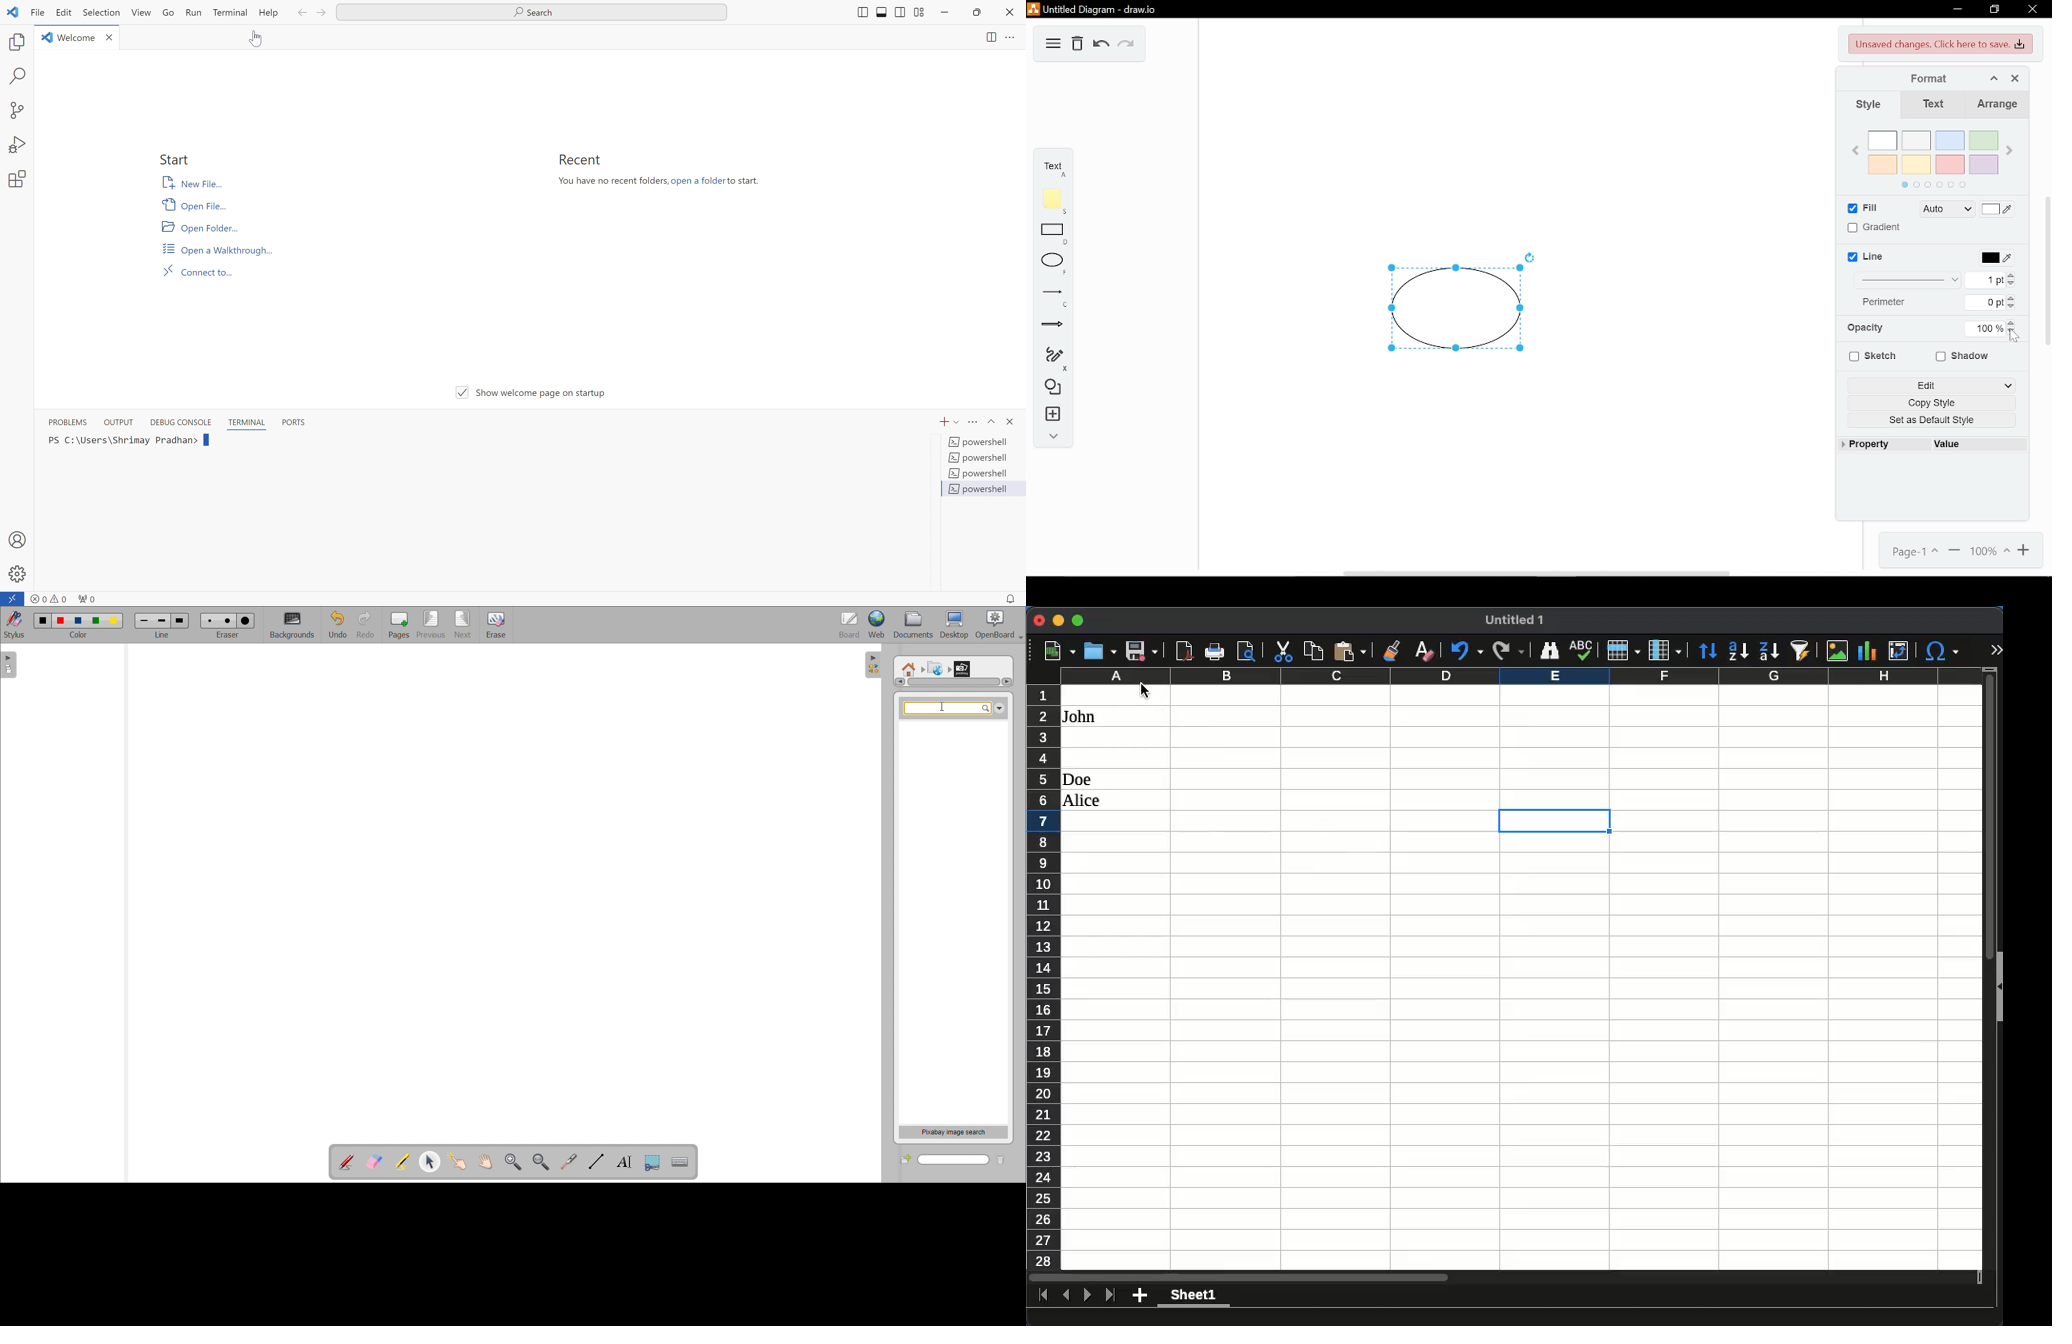 The width and height of the screenshot is (2072, 1344). What do you see at coordinates (200, 271) in the screenshot?
I see `Connect to...` at bounding box center [200, 271].